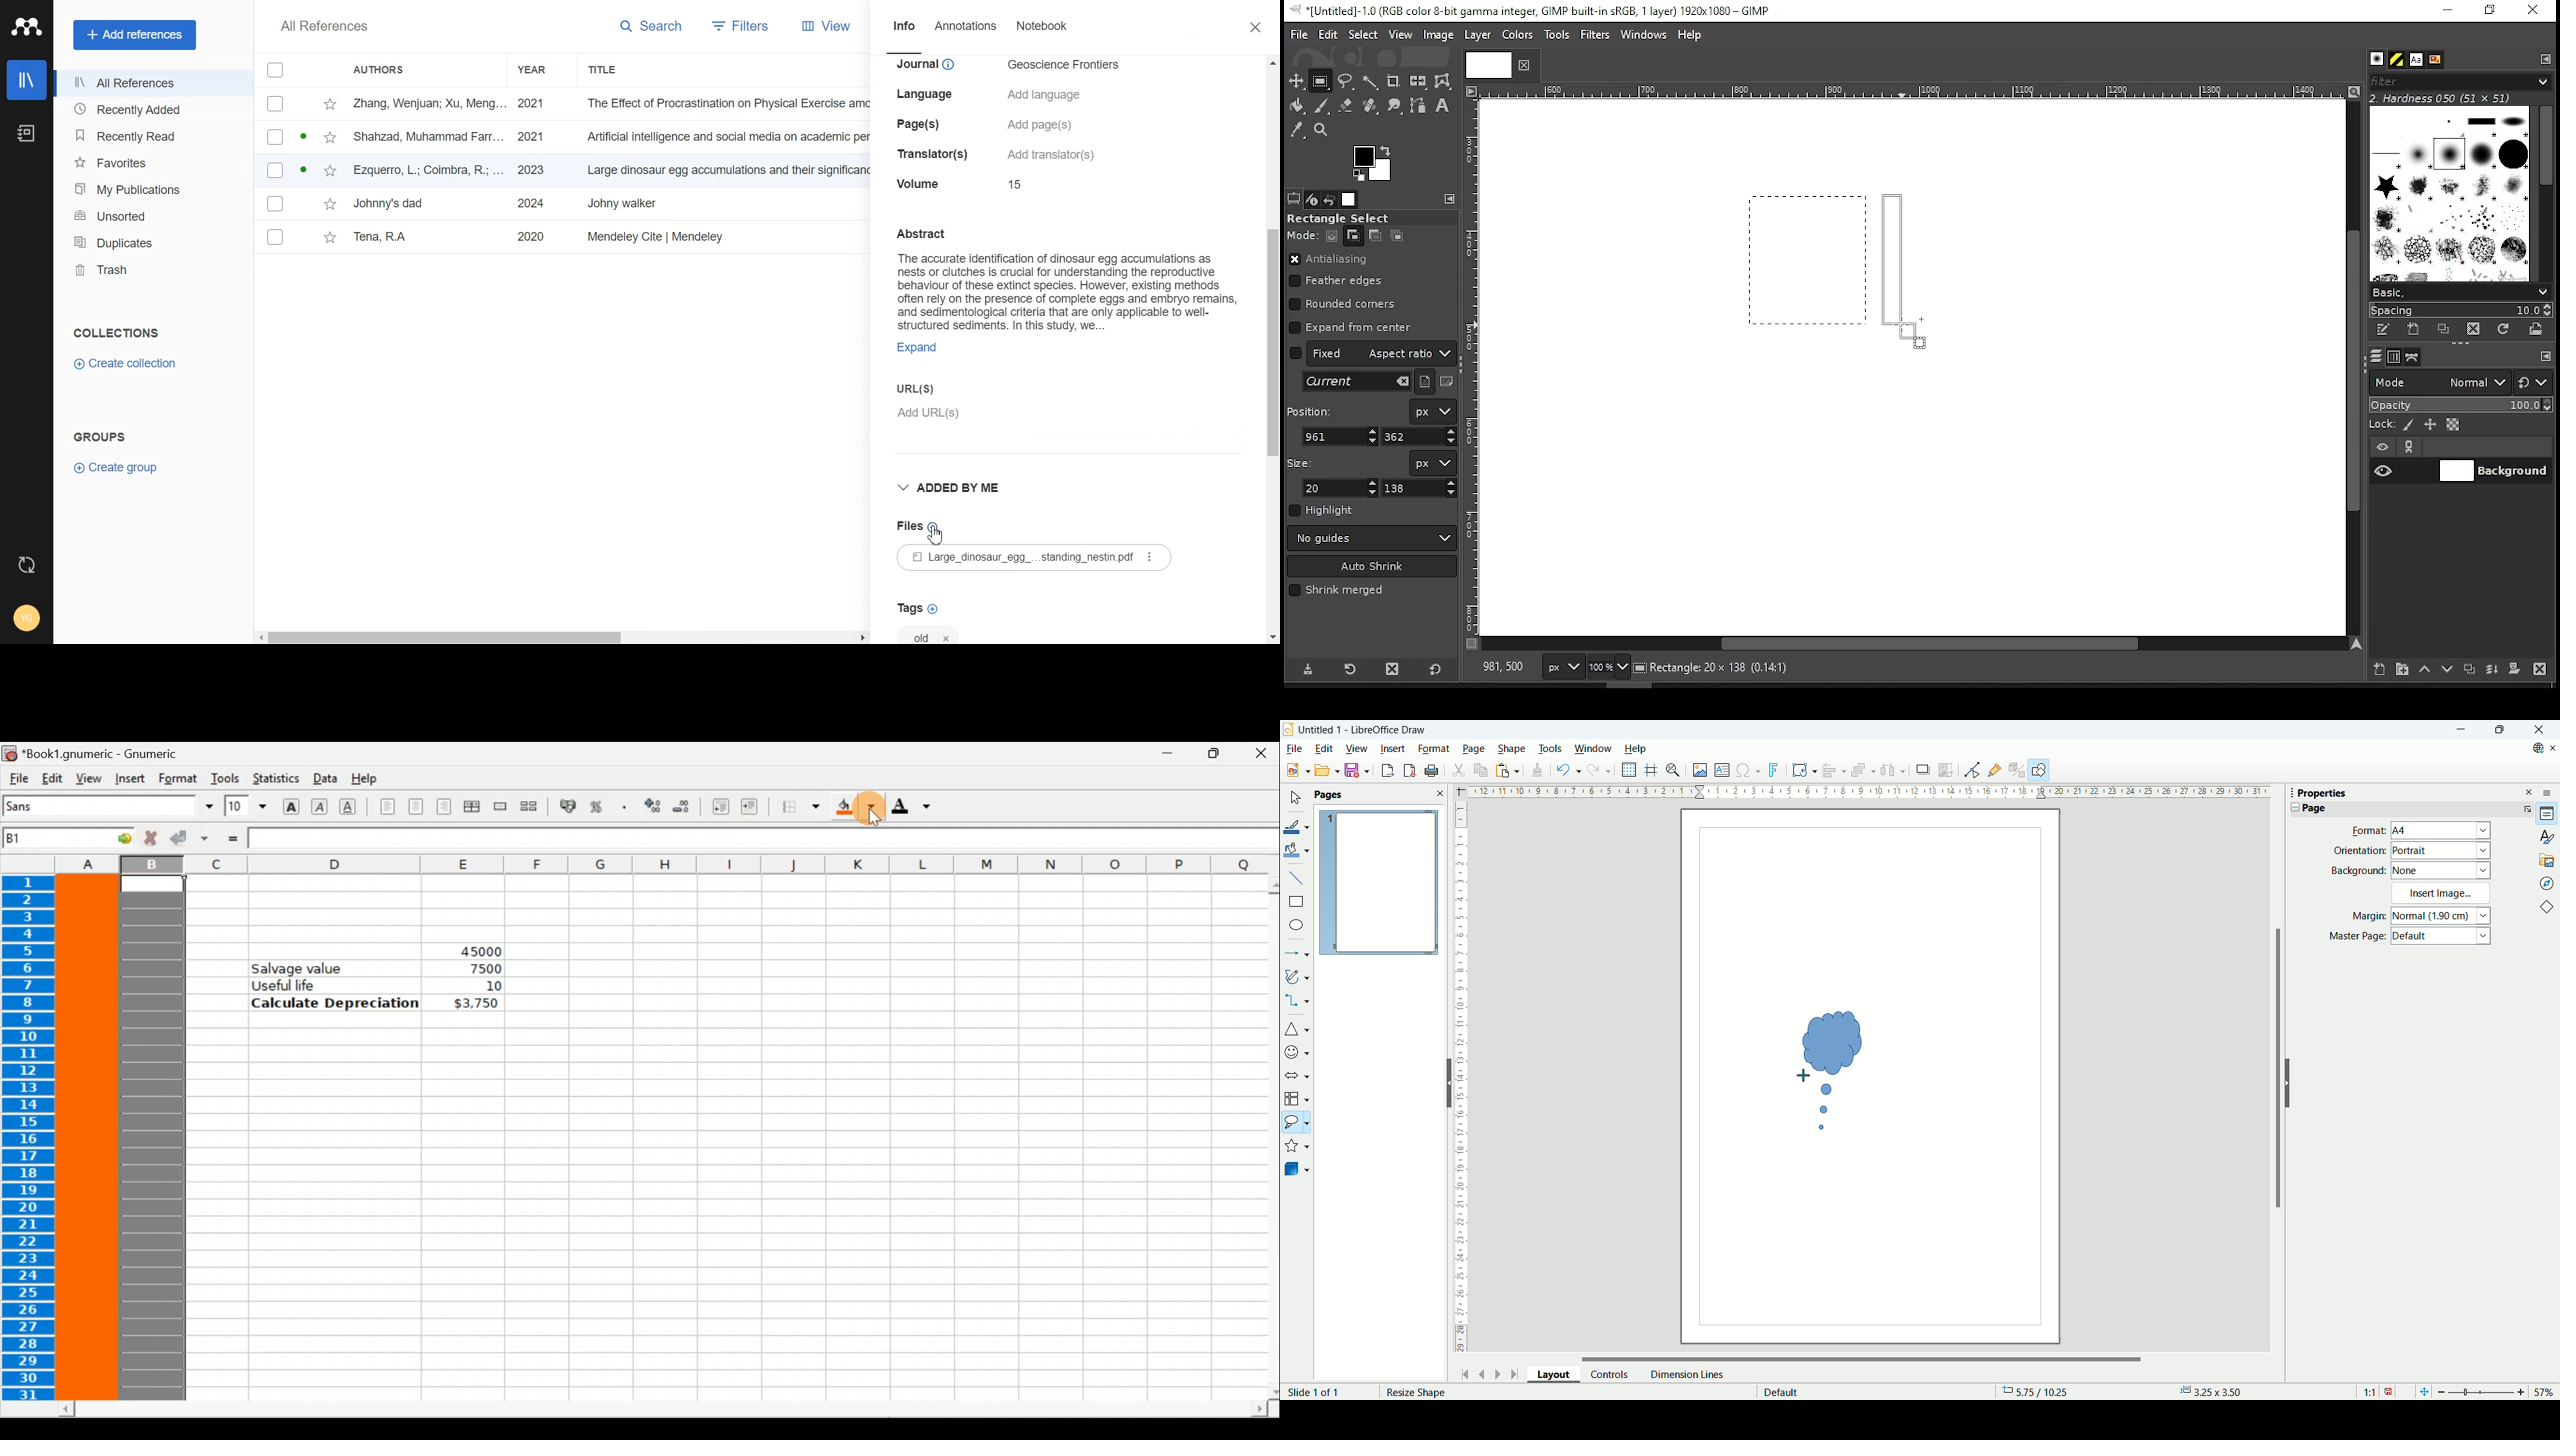 The height and width of the screenshot is (1456, 2576). What do you see at coordinates (1515, 1374) in the screenshot?
I see `go to last page` at bounding box center [1515, 1374].